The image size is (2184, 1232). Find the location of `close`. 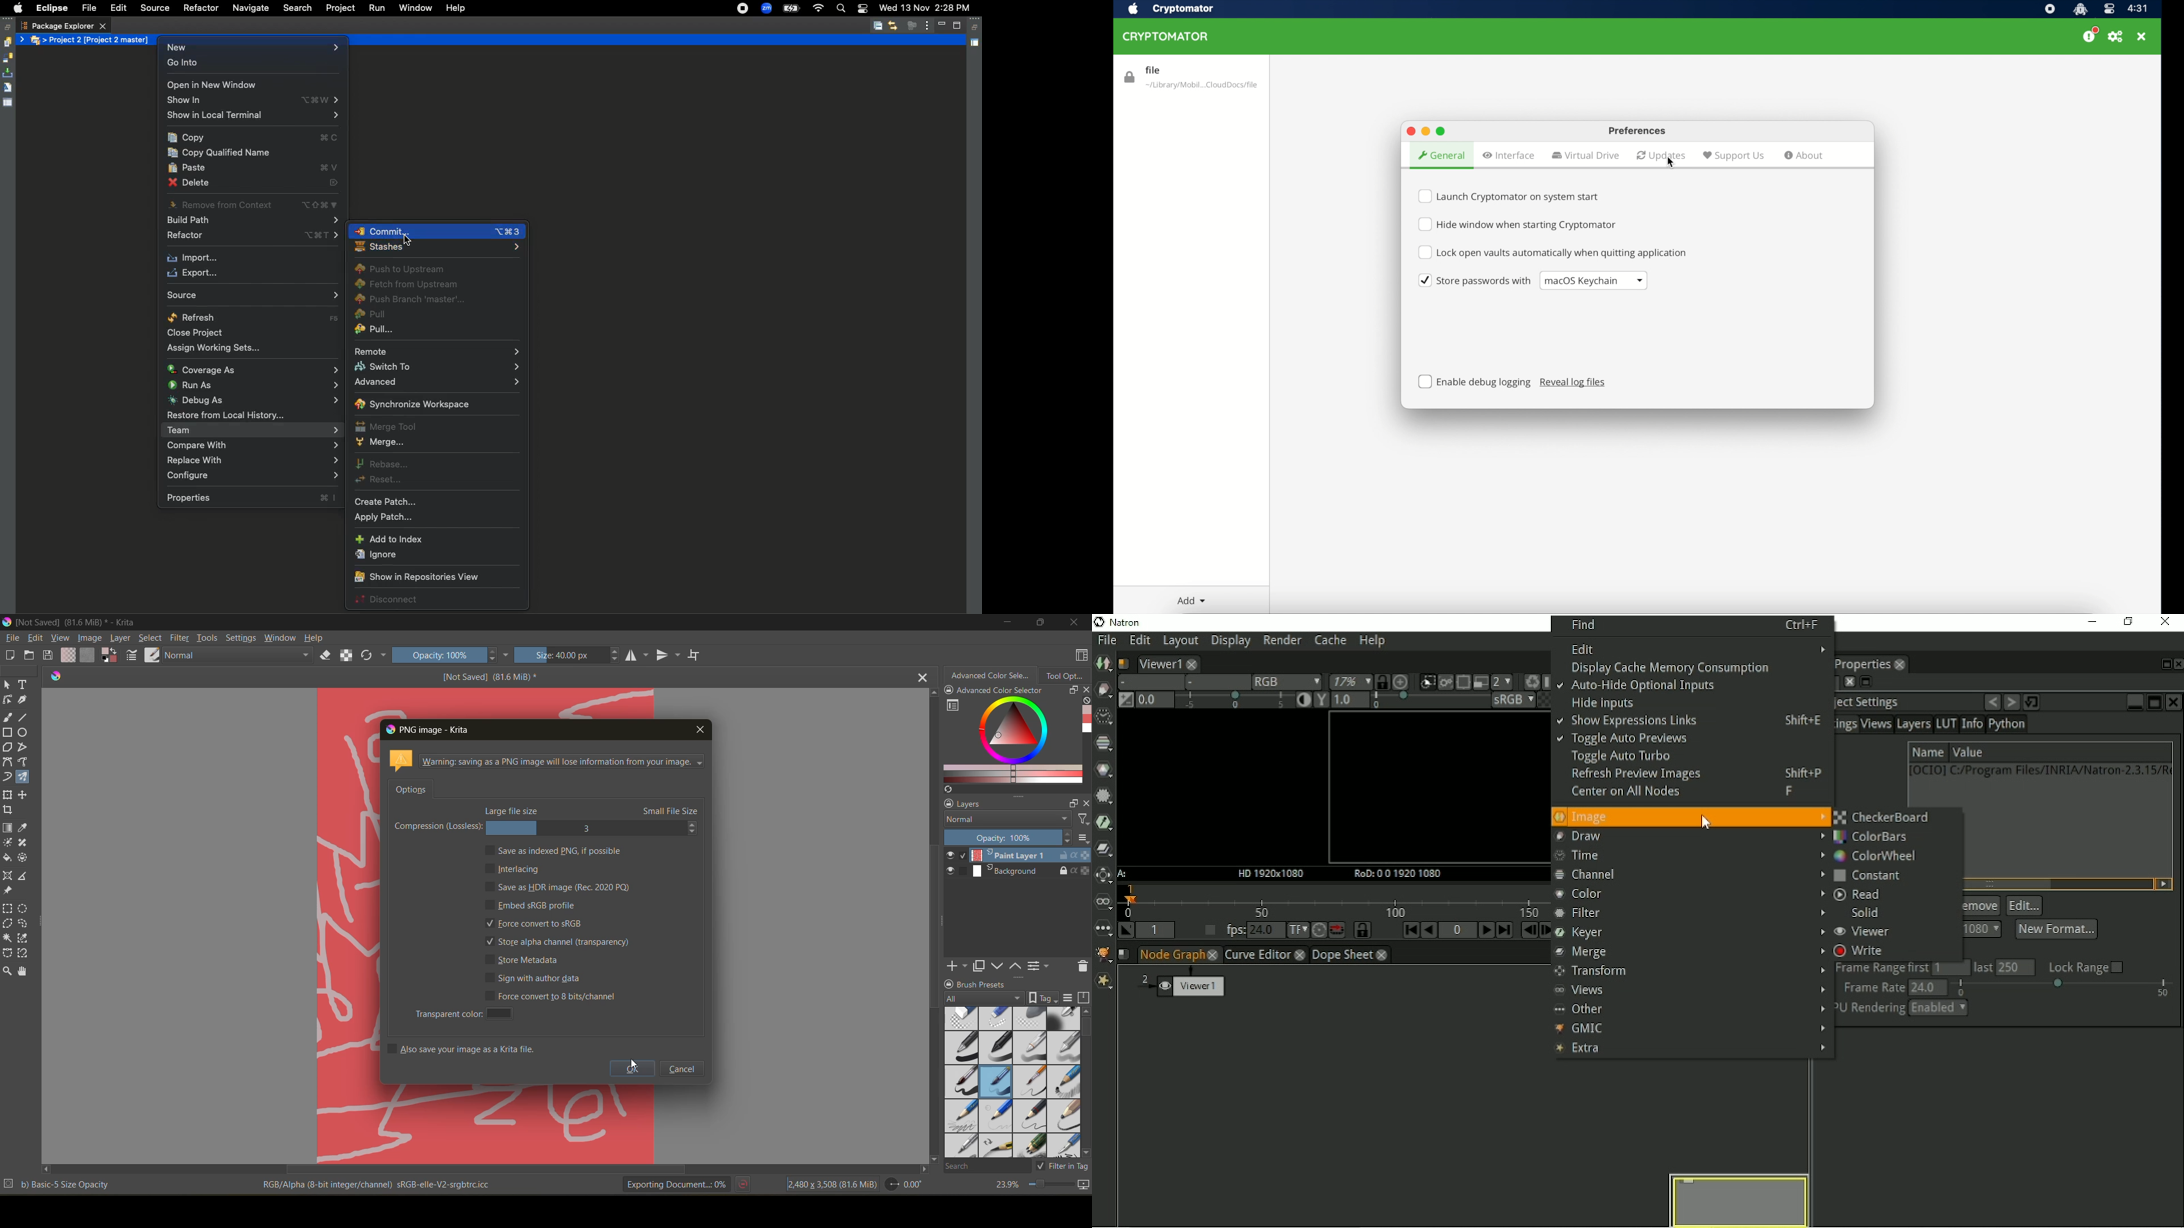

close is located at coordinates (1085, 803).